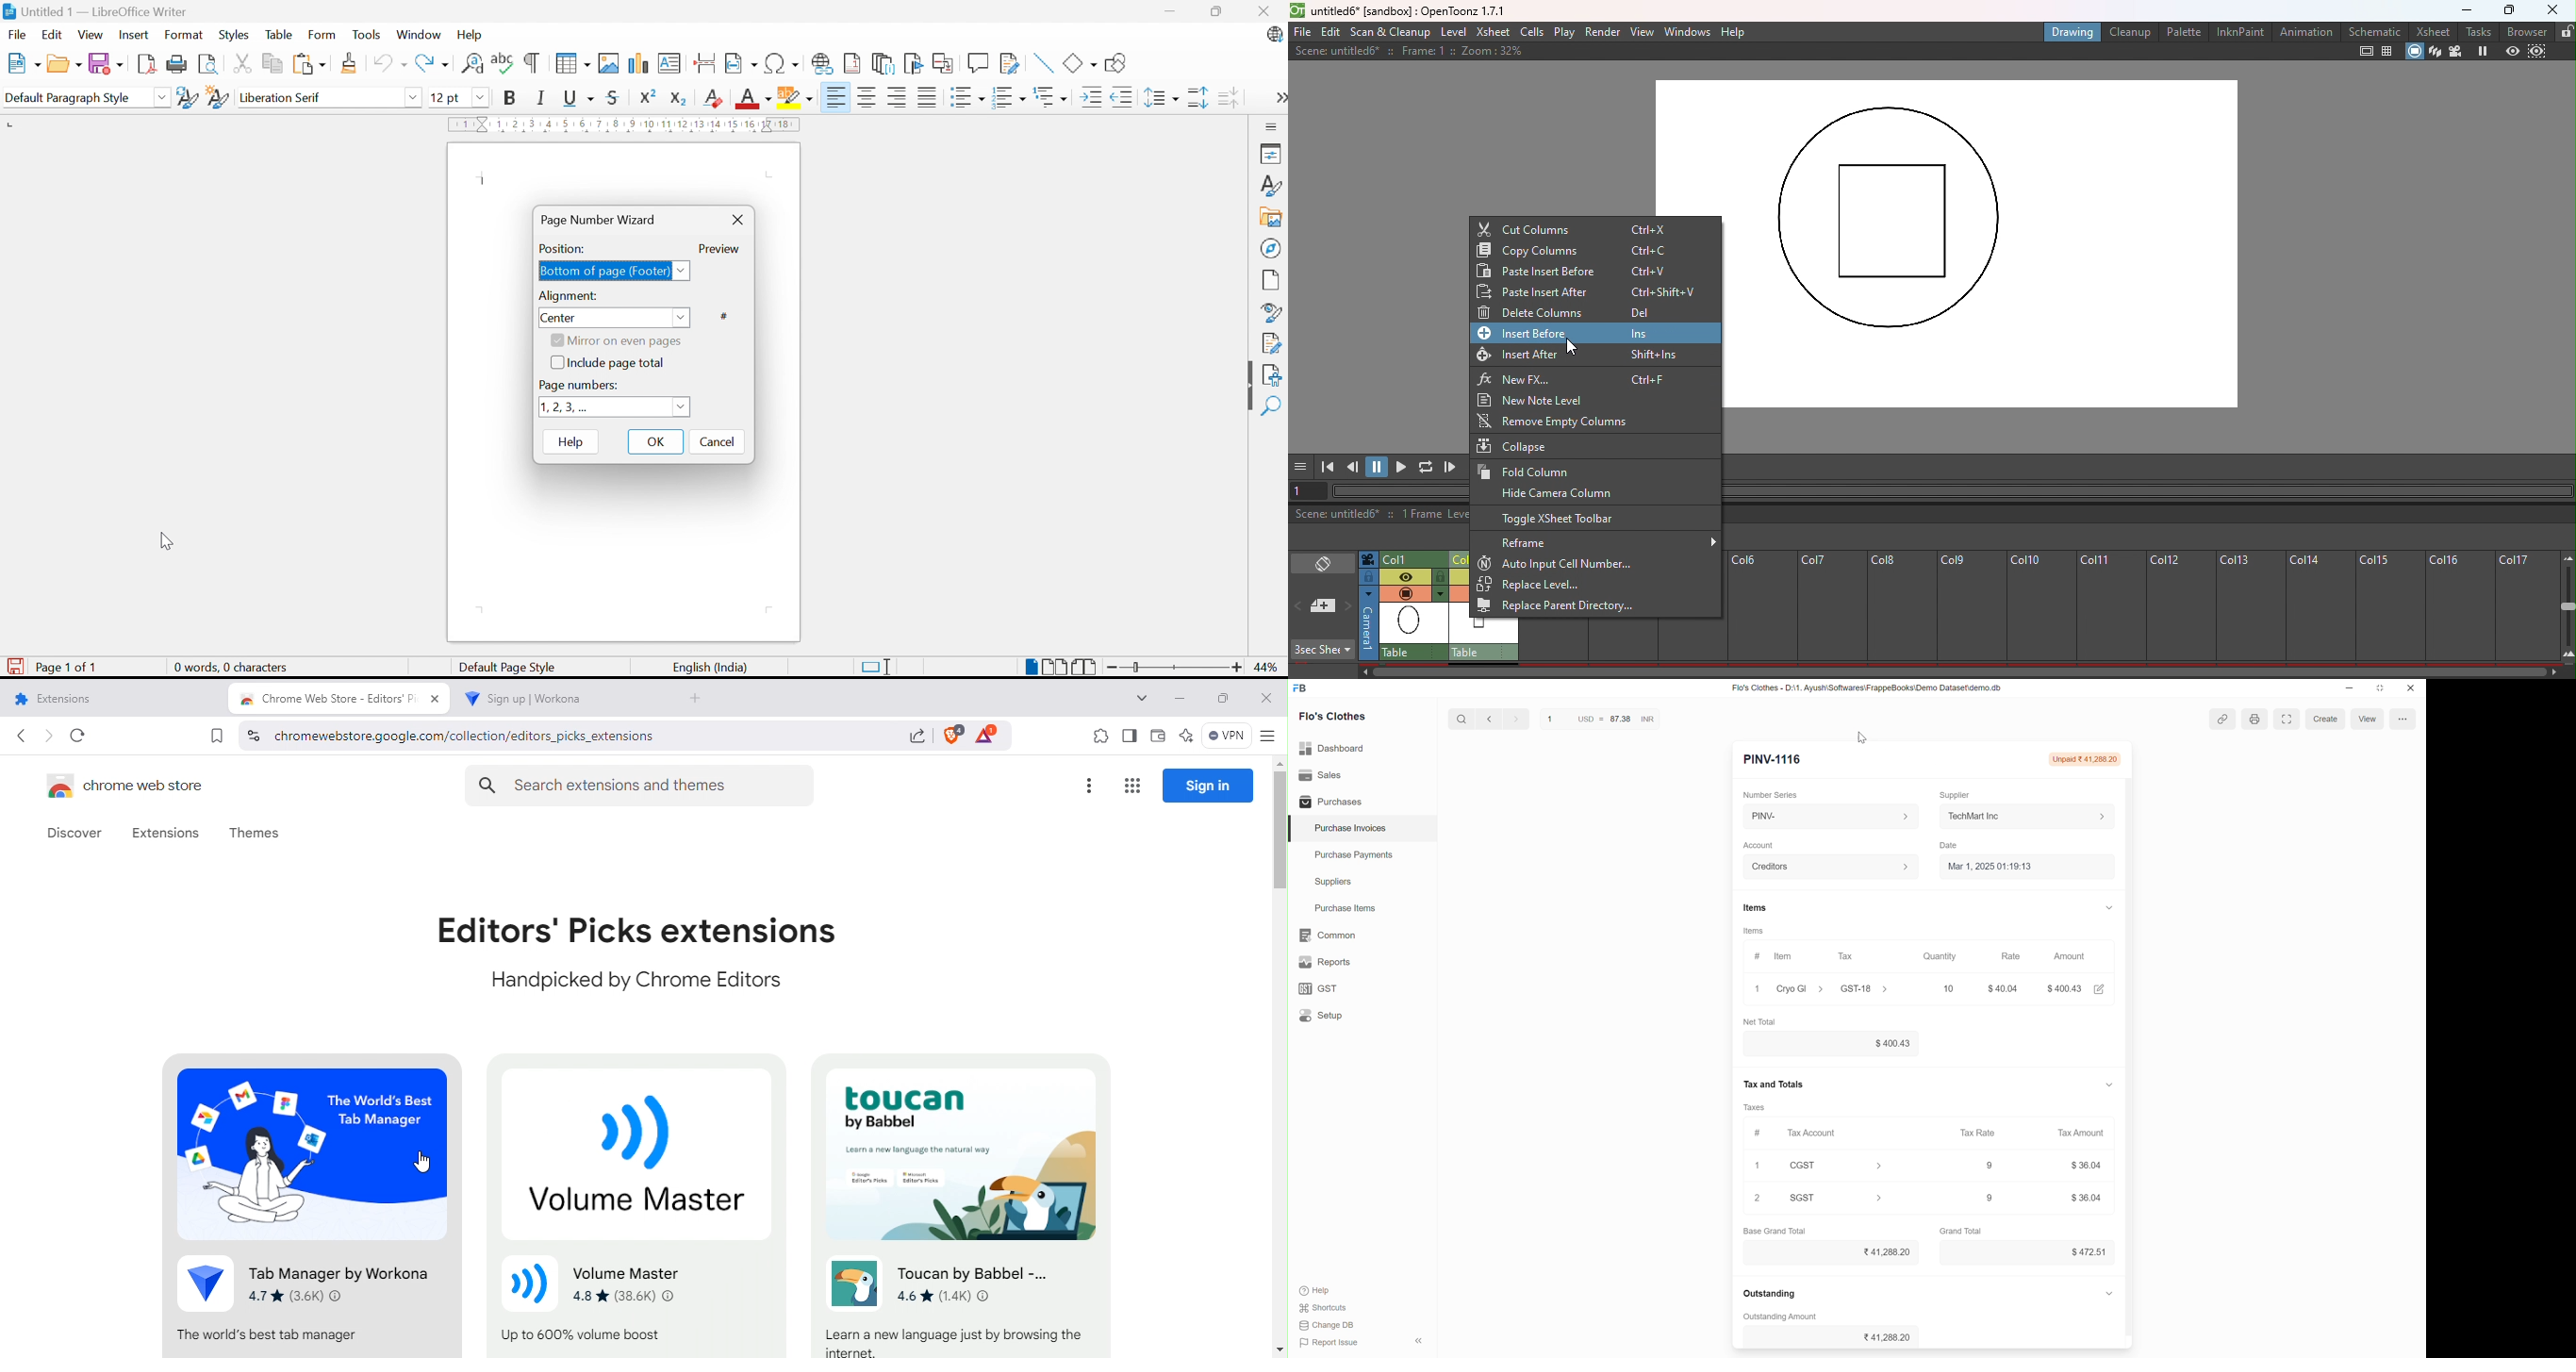  I want to click on Change DB, so click(1326, 1326).